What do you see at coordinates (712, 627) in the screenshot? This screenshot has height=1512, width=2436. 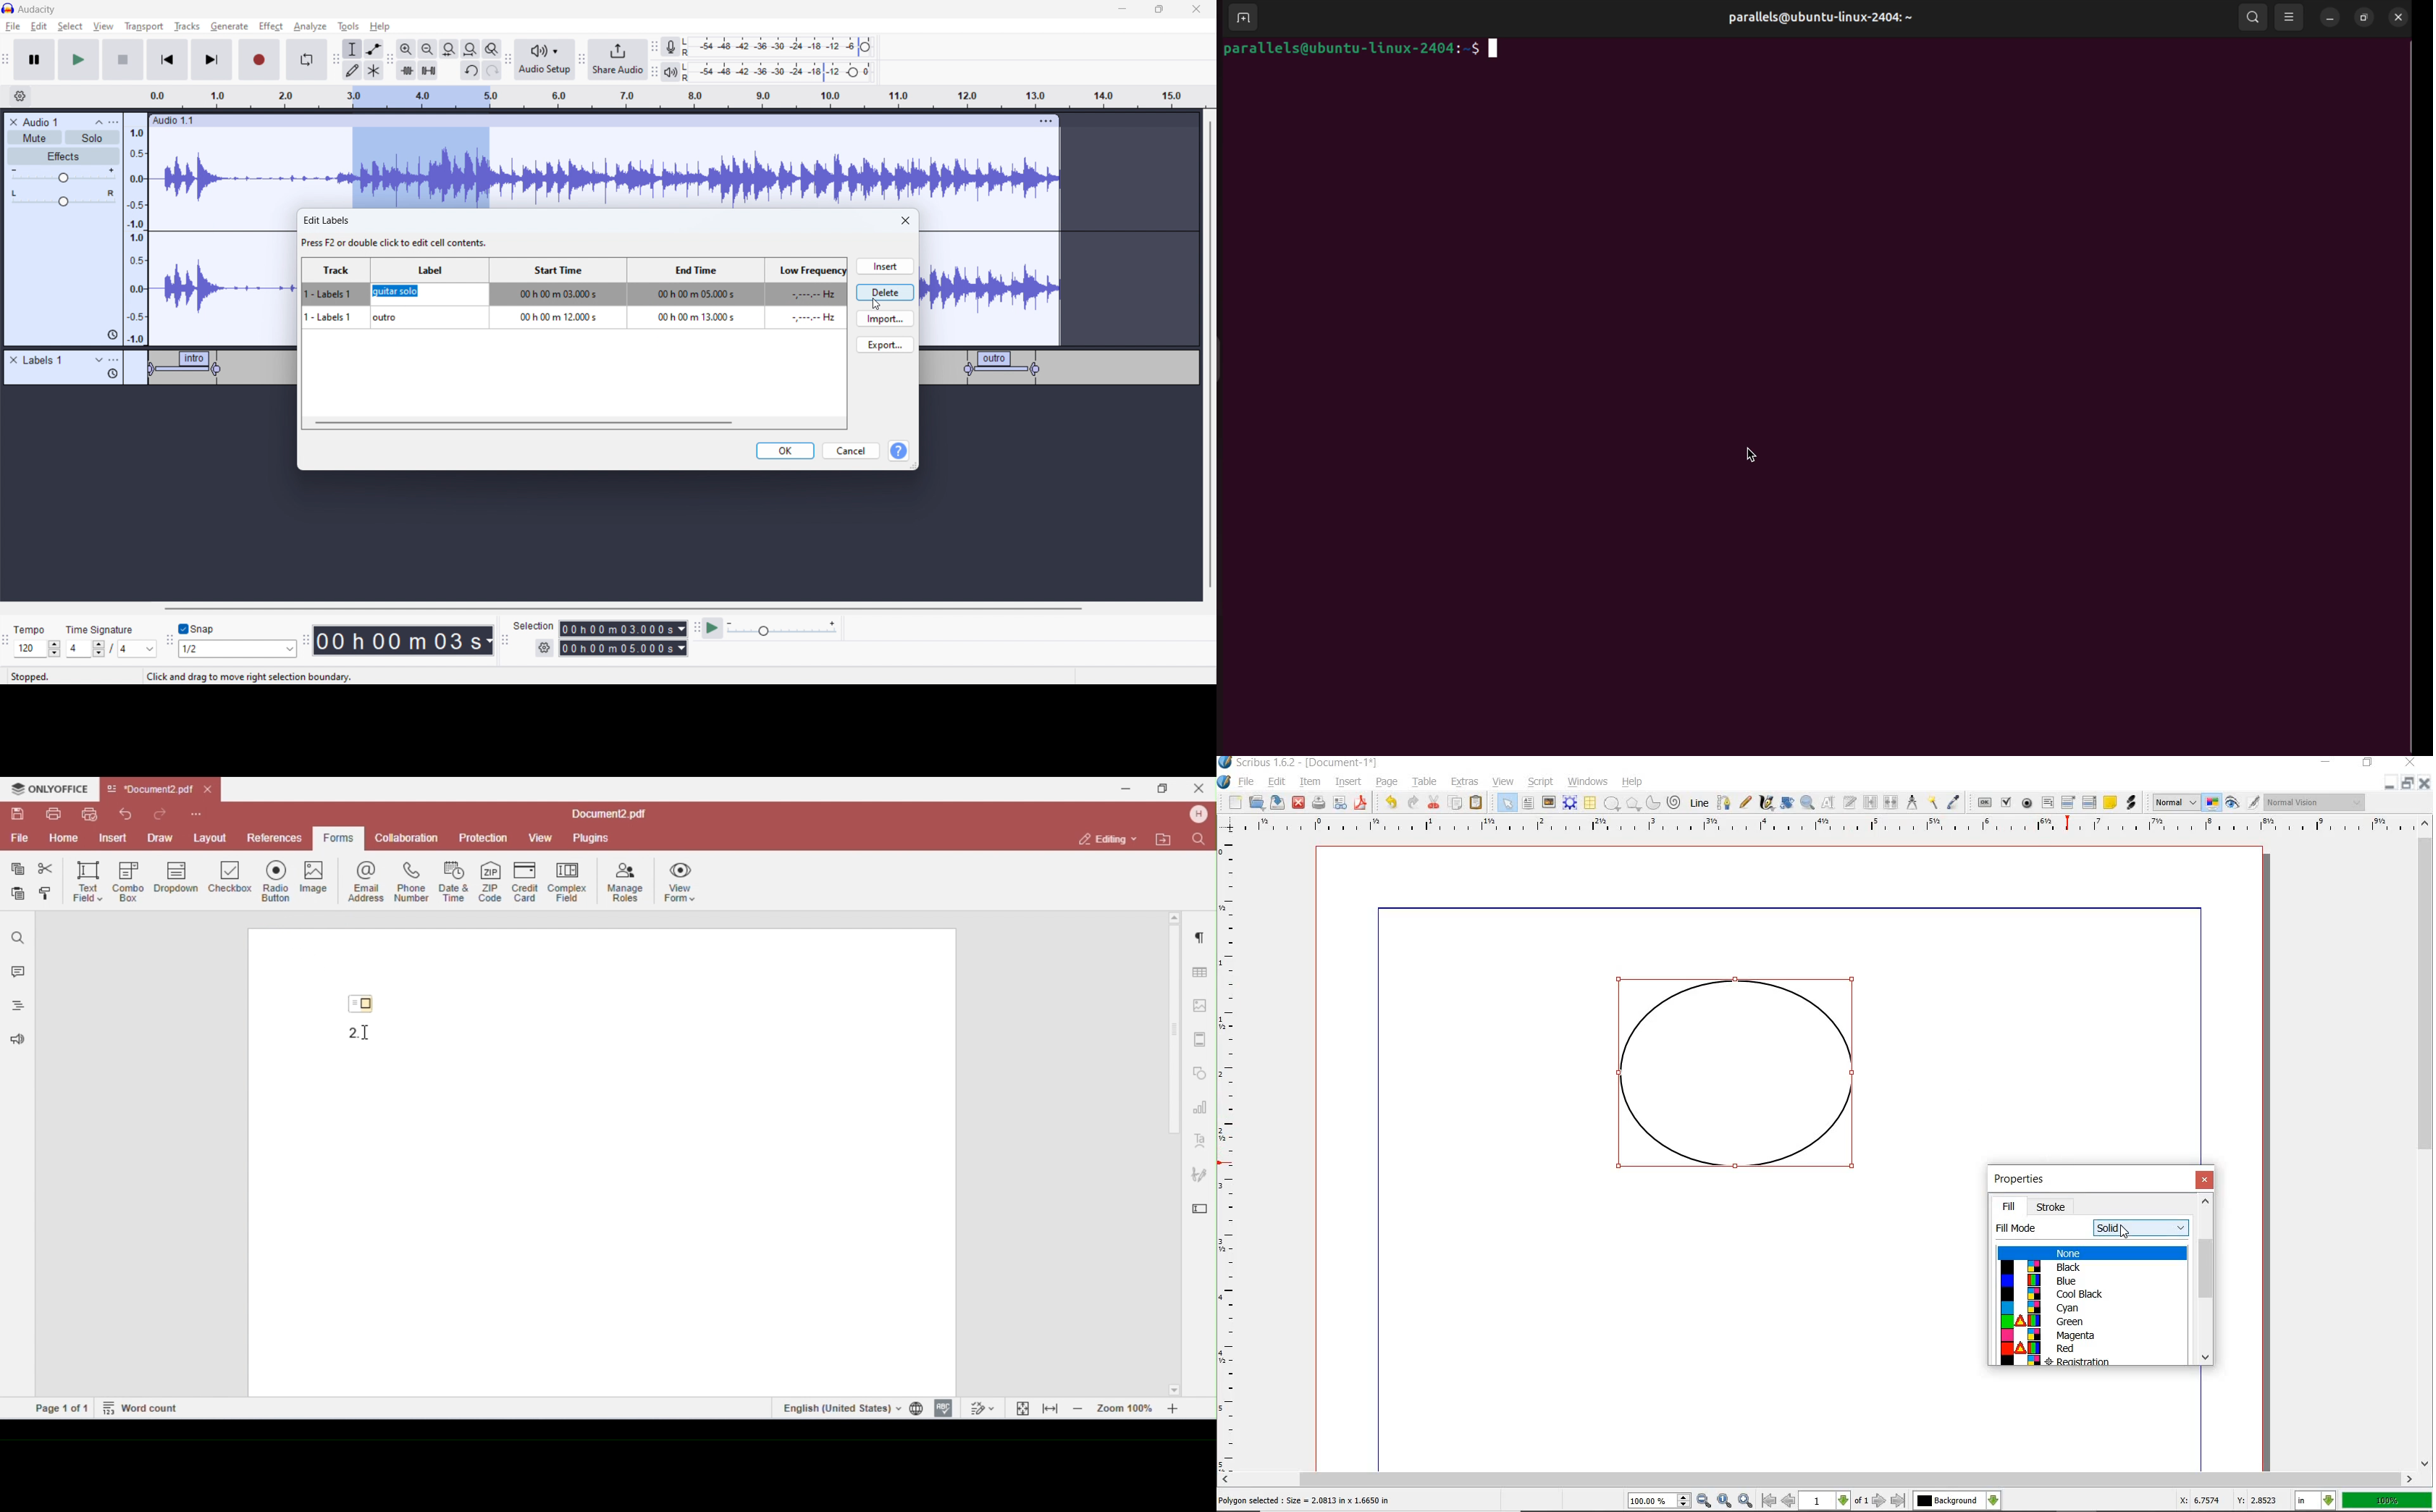 I see `play at speed` at bounding box center [712, 627].